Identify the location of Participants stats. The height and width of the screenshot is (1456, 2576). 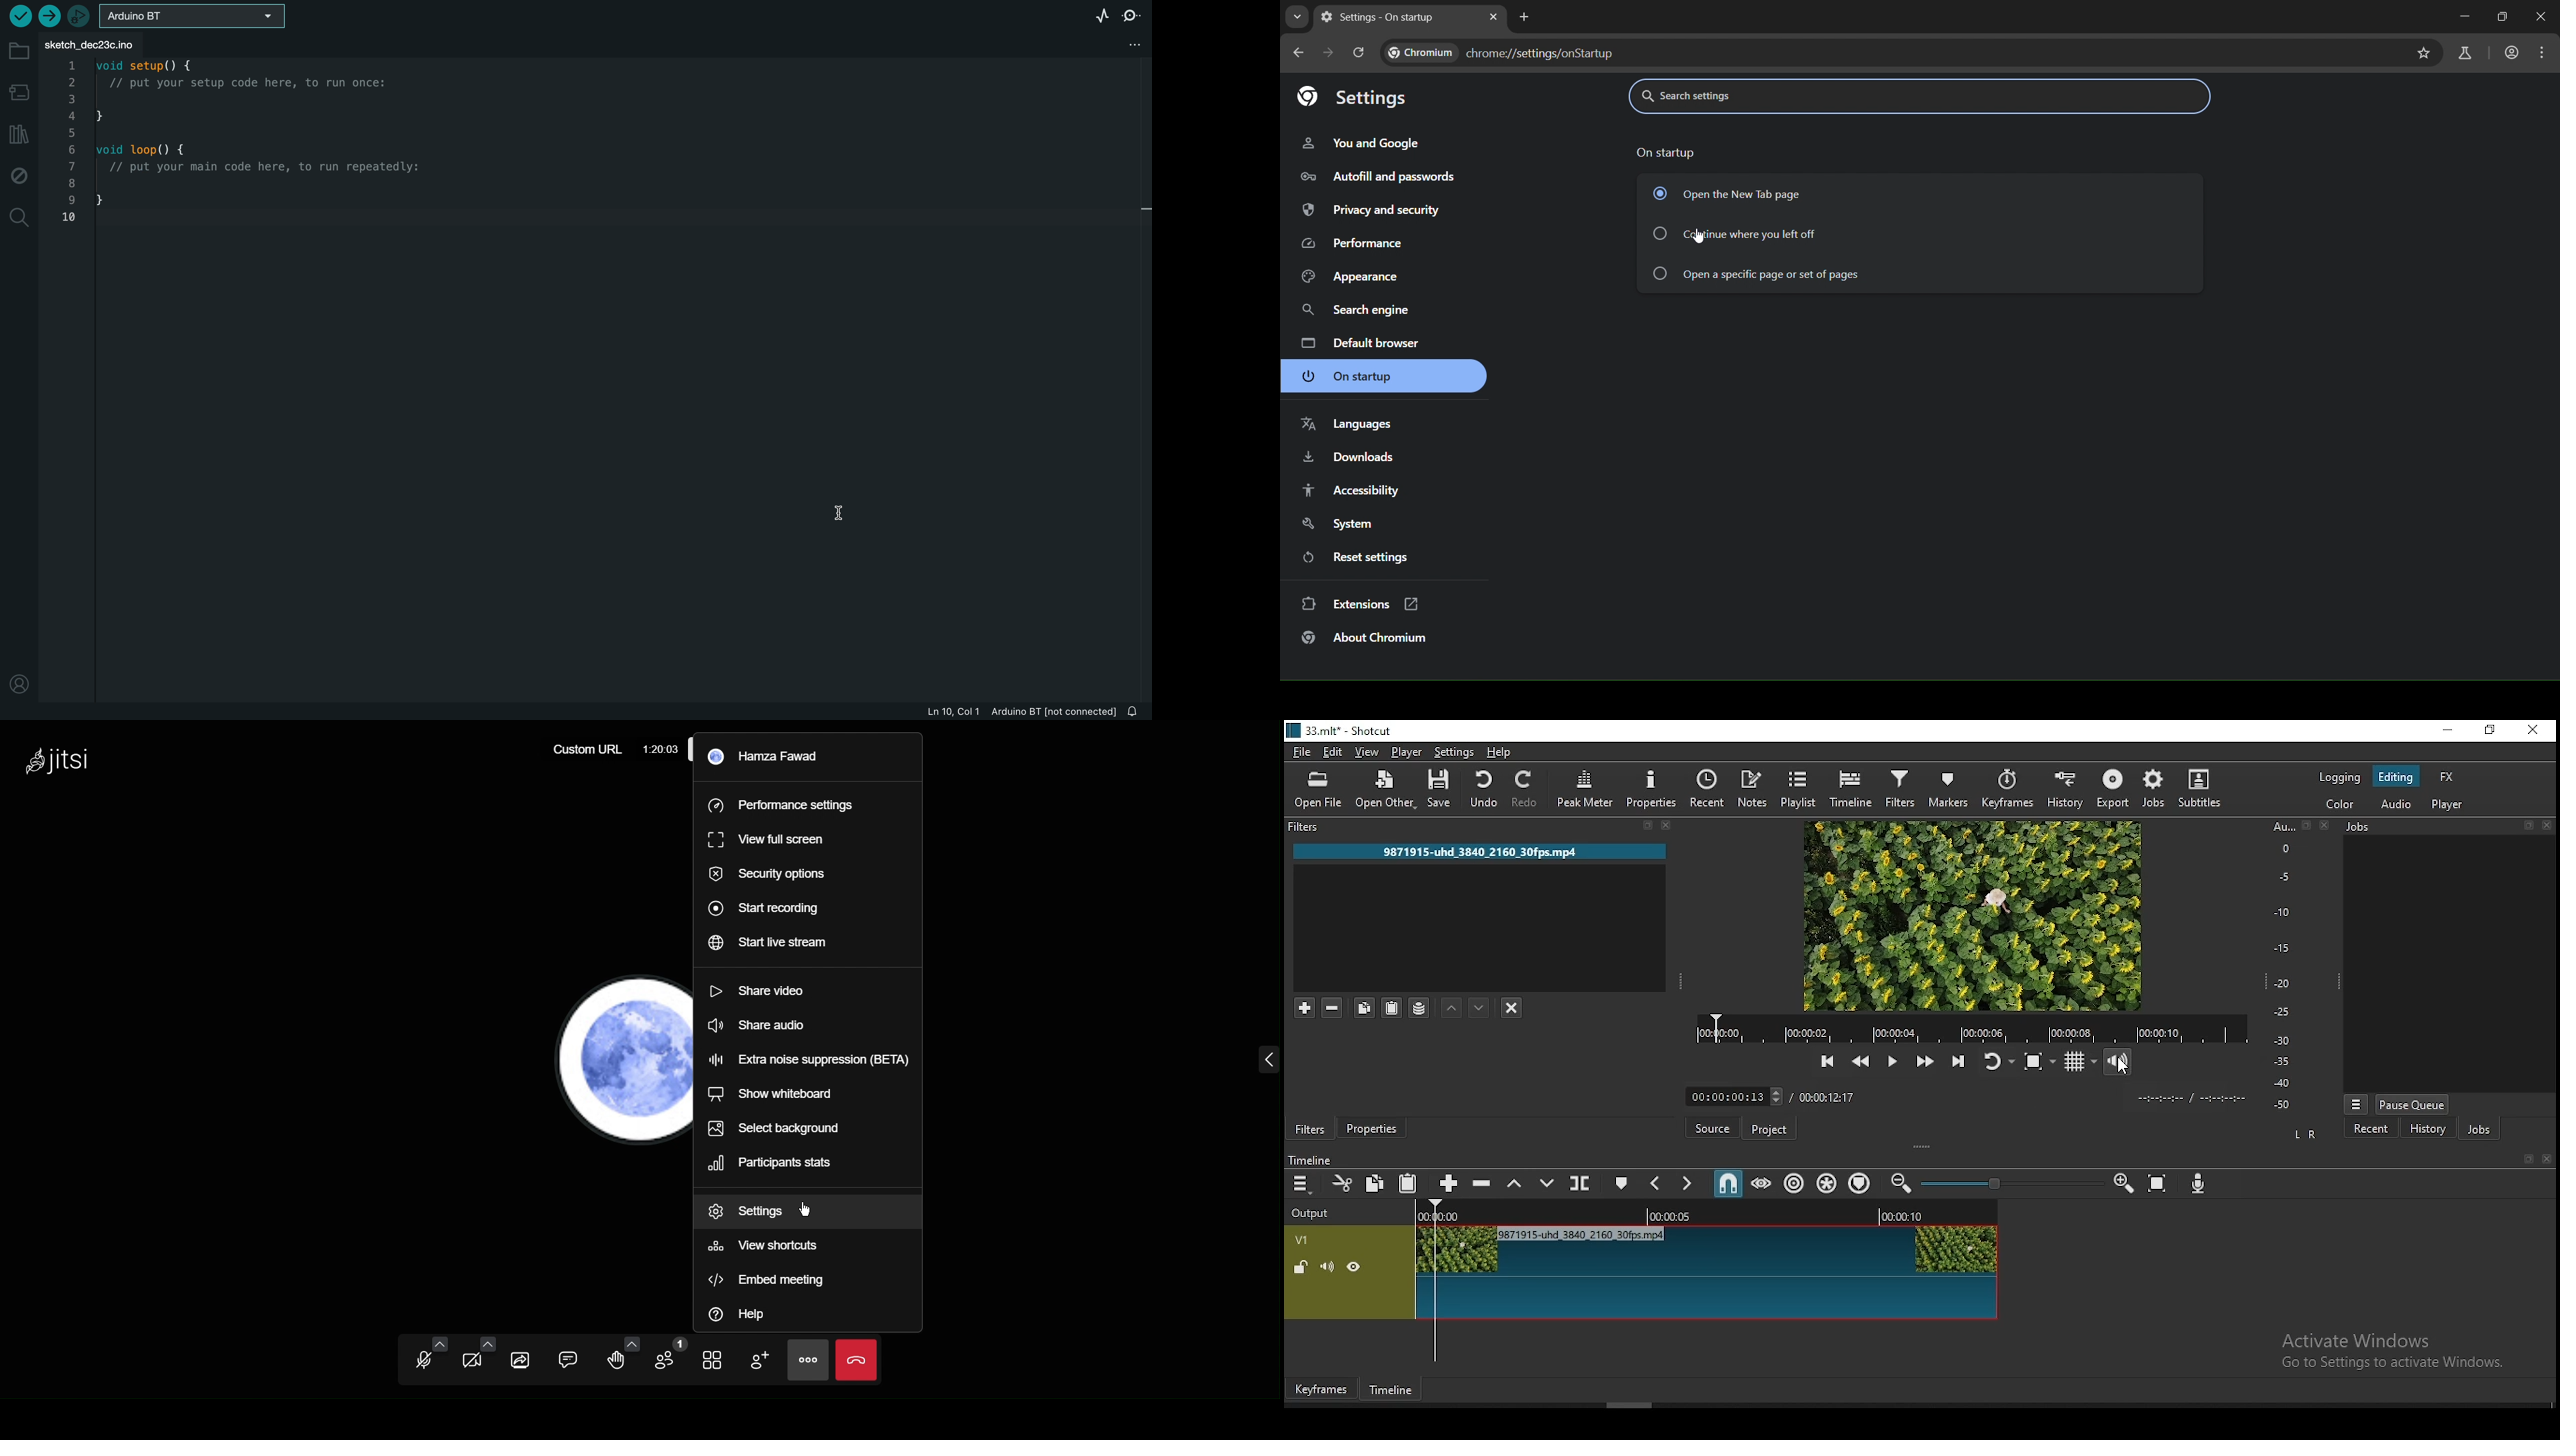
(781, 1166).